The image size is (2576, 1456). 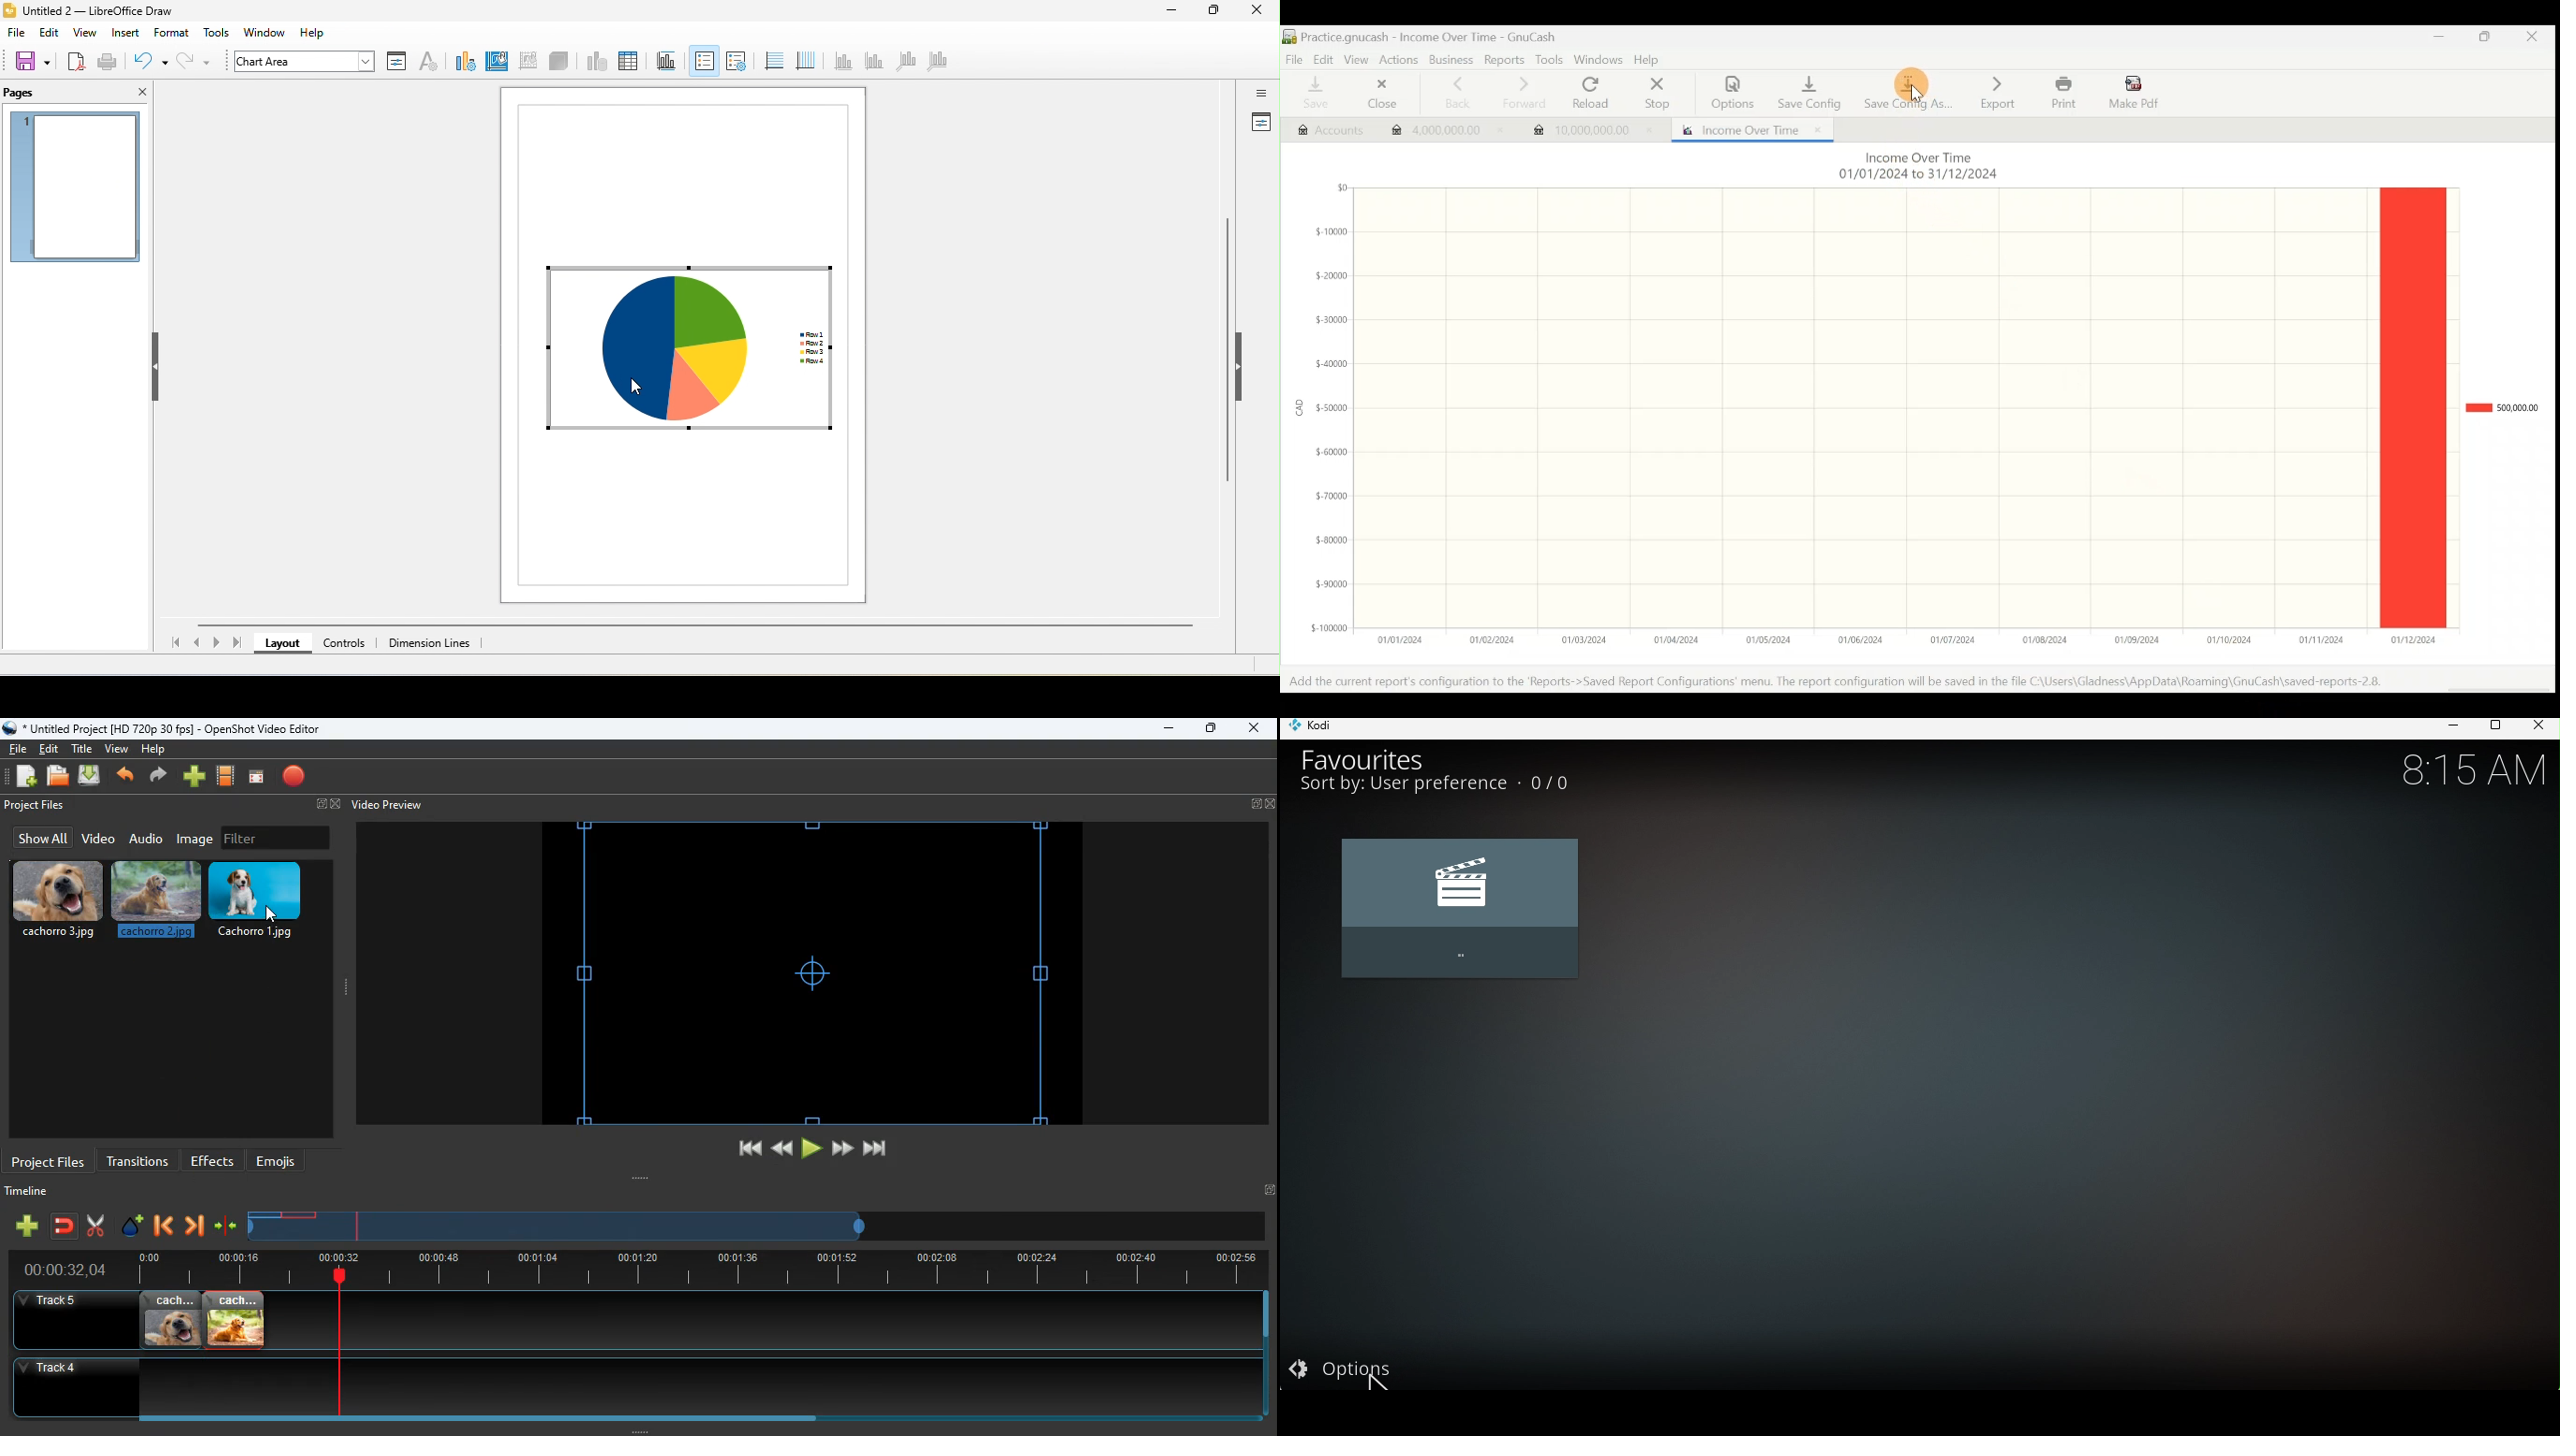 What do you see at coordinates (1260, 93) in the screenshot?
I see `toggle sidebar` at bounding box center [1260, 93].